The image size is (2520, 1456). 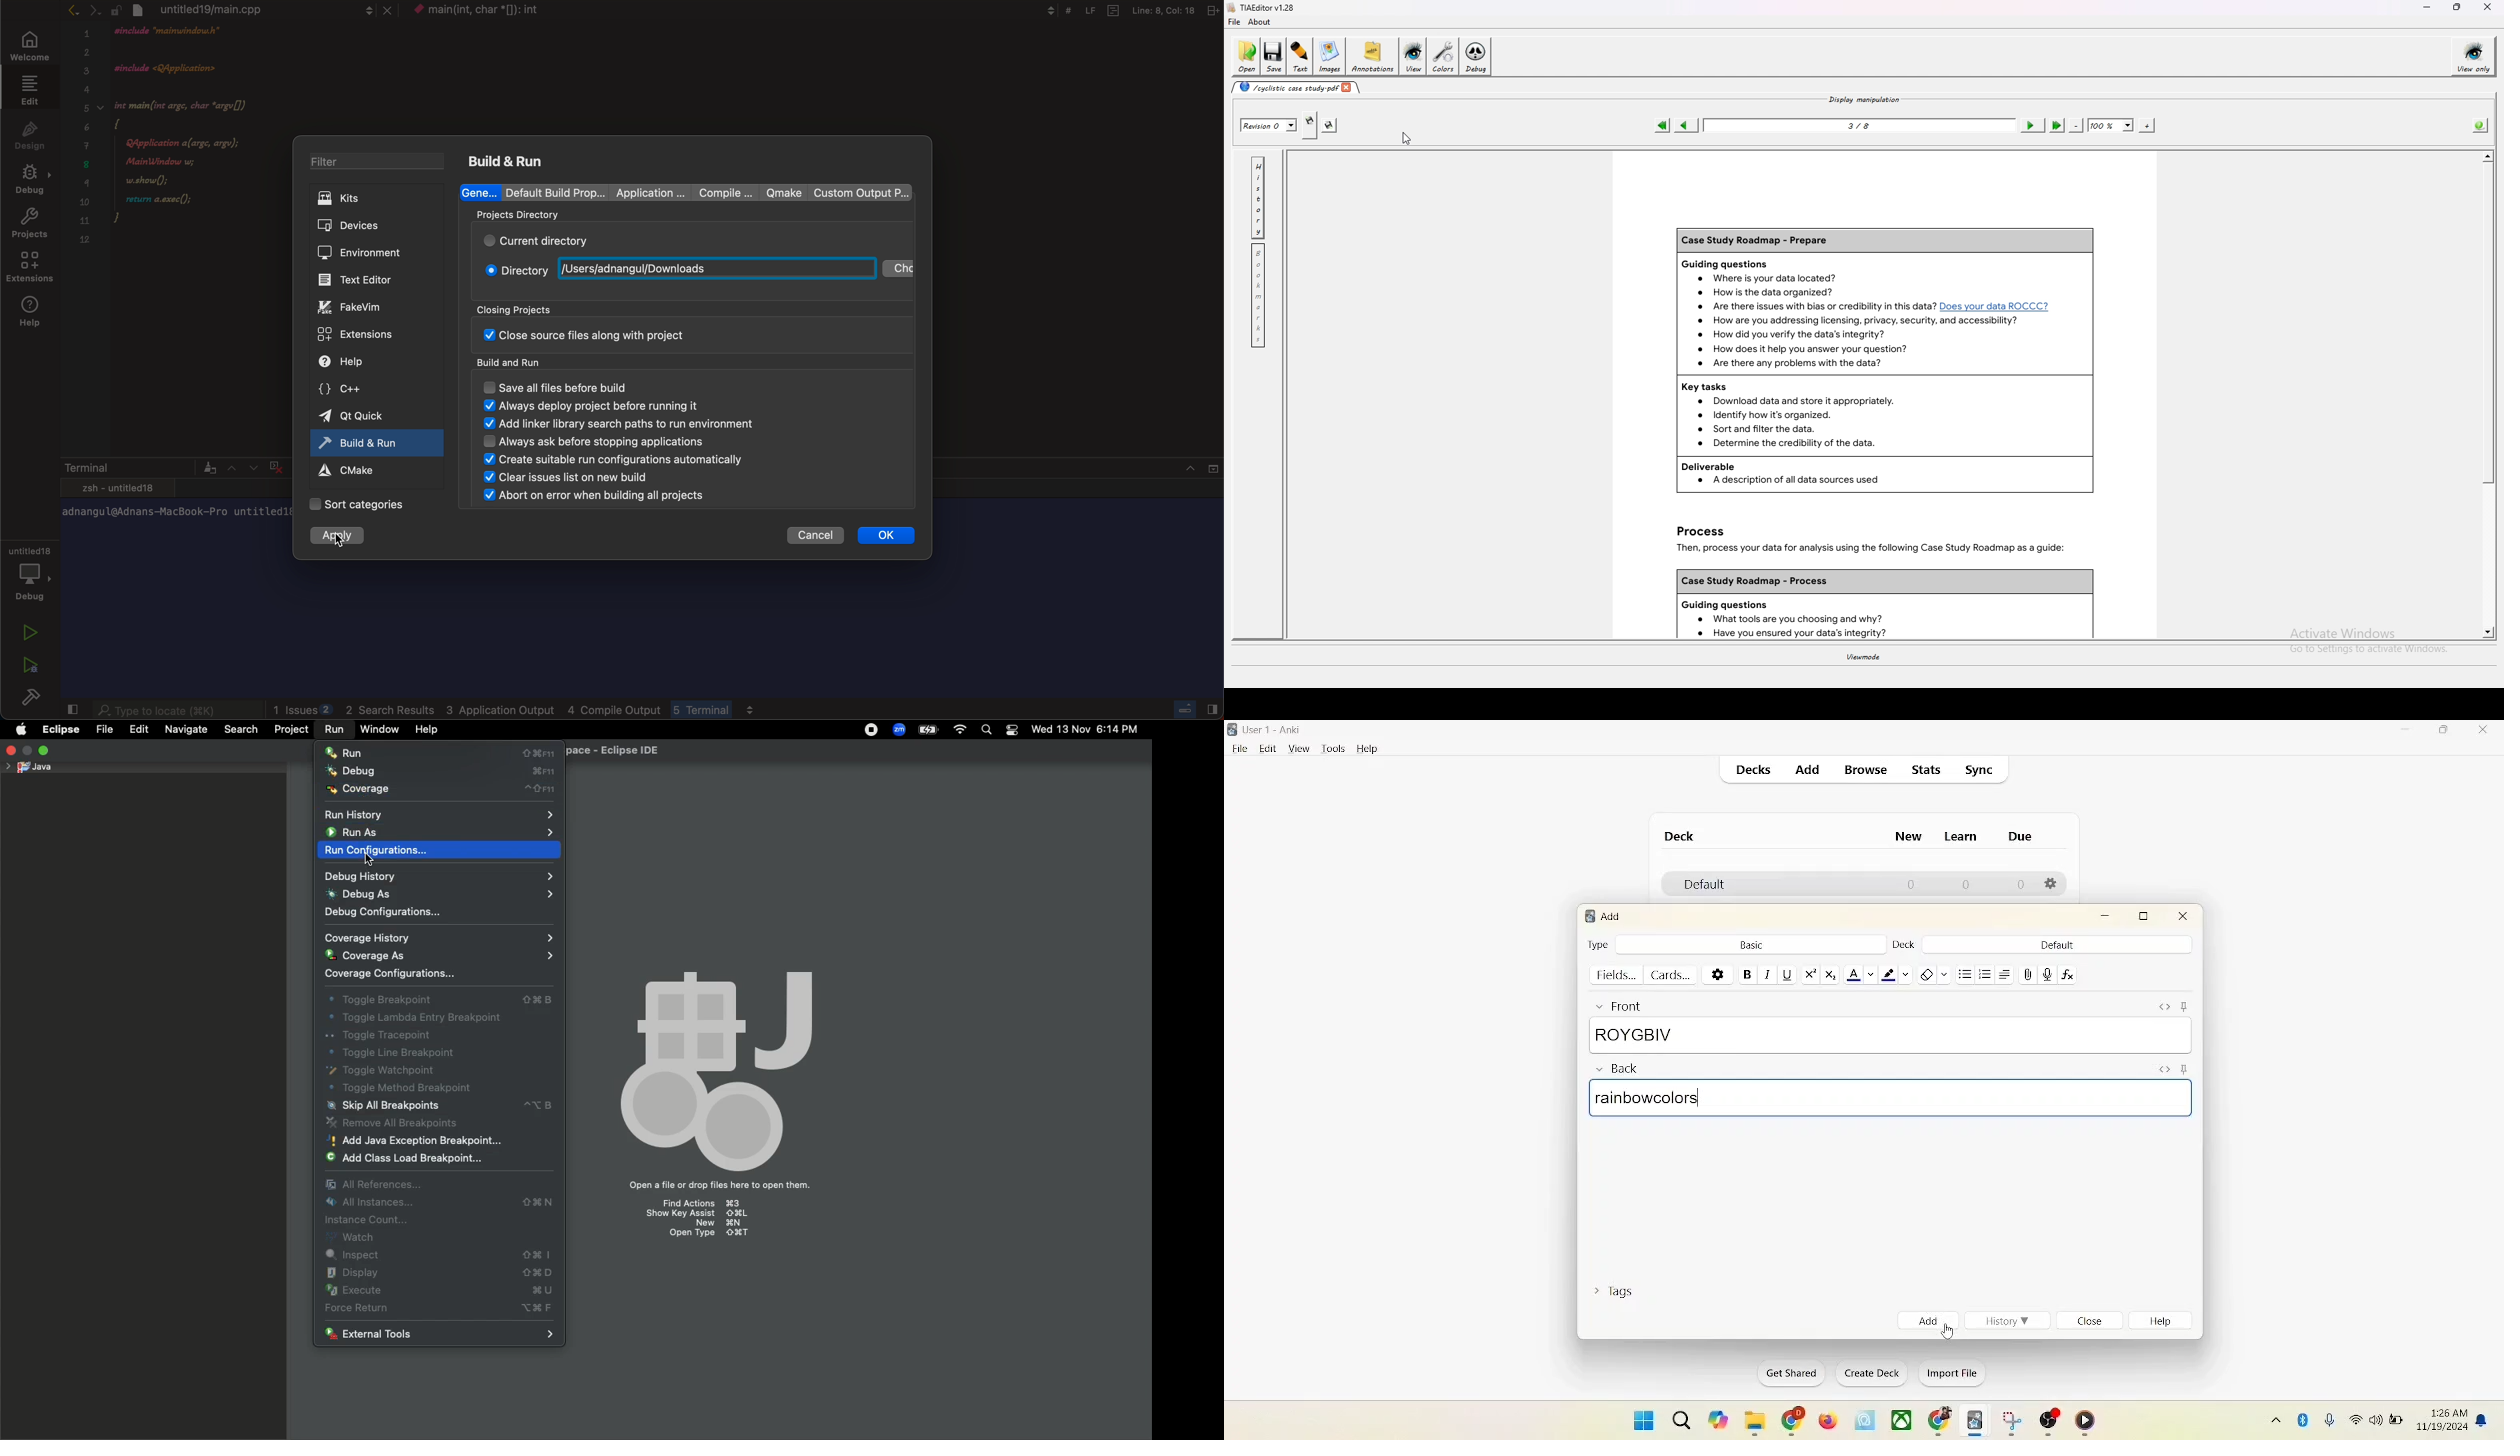 What do you see at coordinates (1125, 9) in the screenshot?
I see `` at bounding box center [1125, 9].